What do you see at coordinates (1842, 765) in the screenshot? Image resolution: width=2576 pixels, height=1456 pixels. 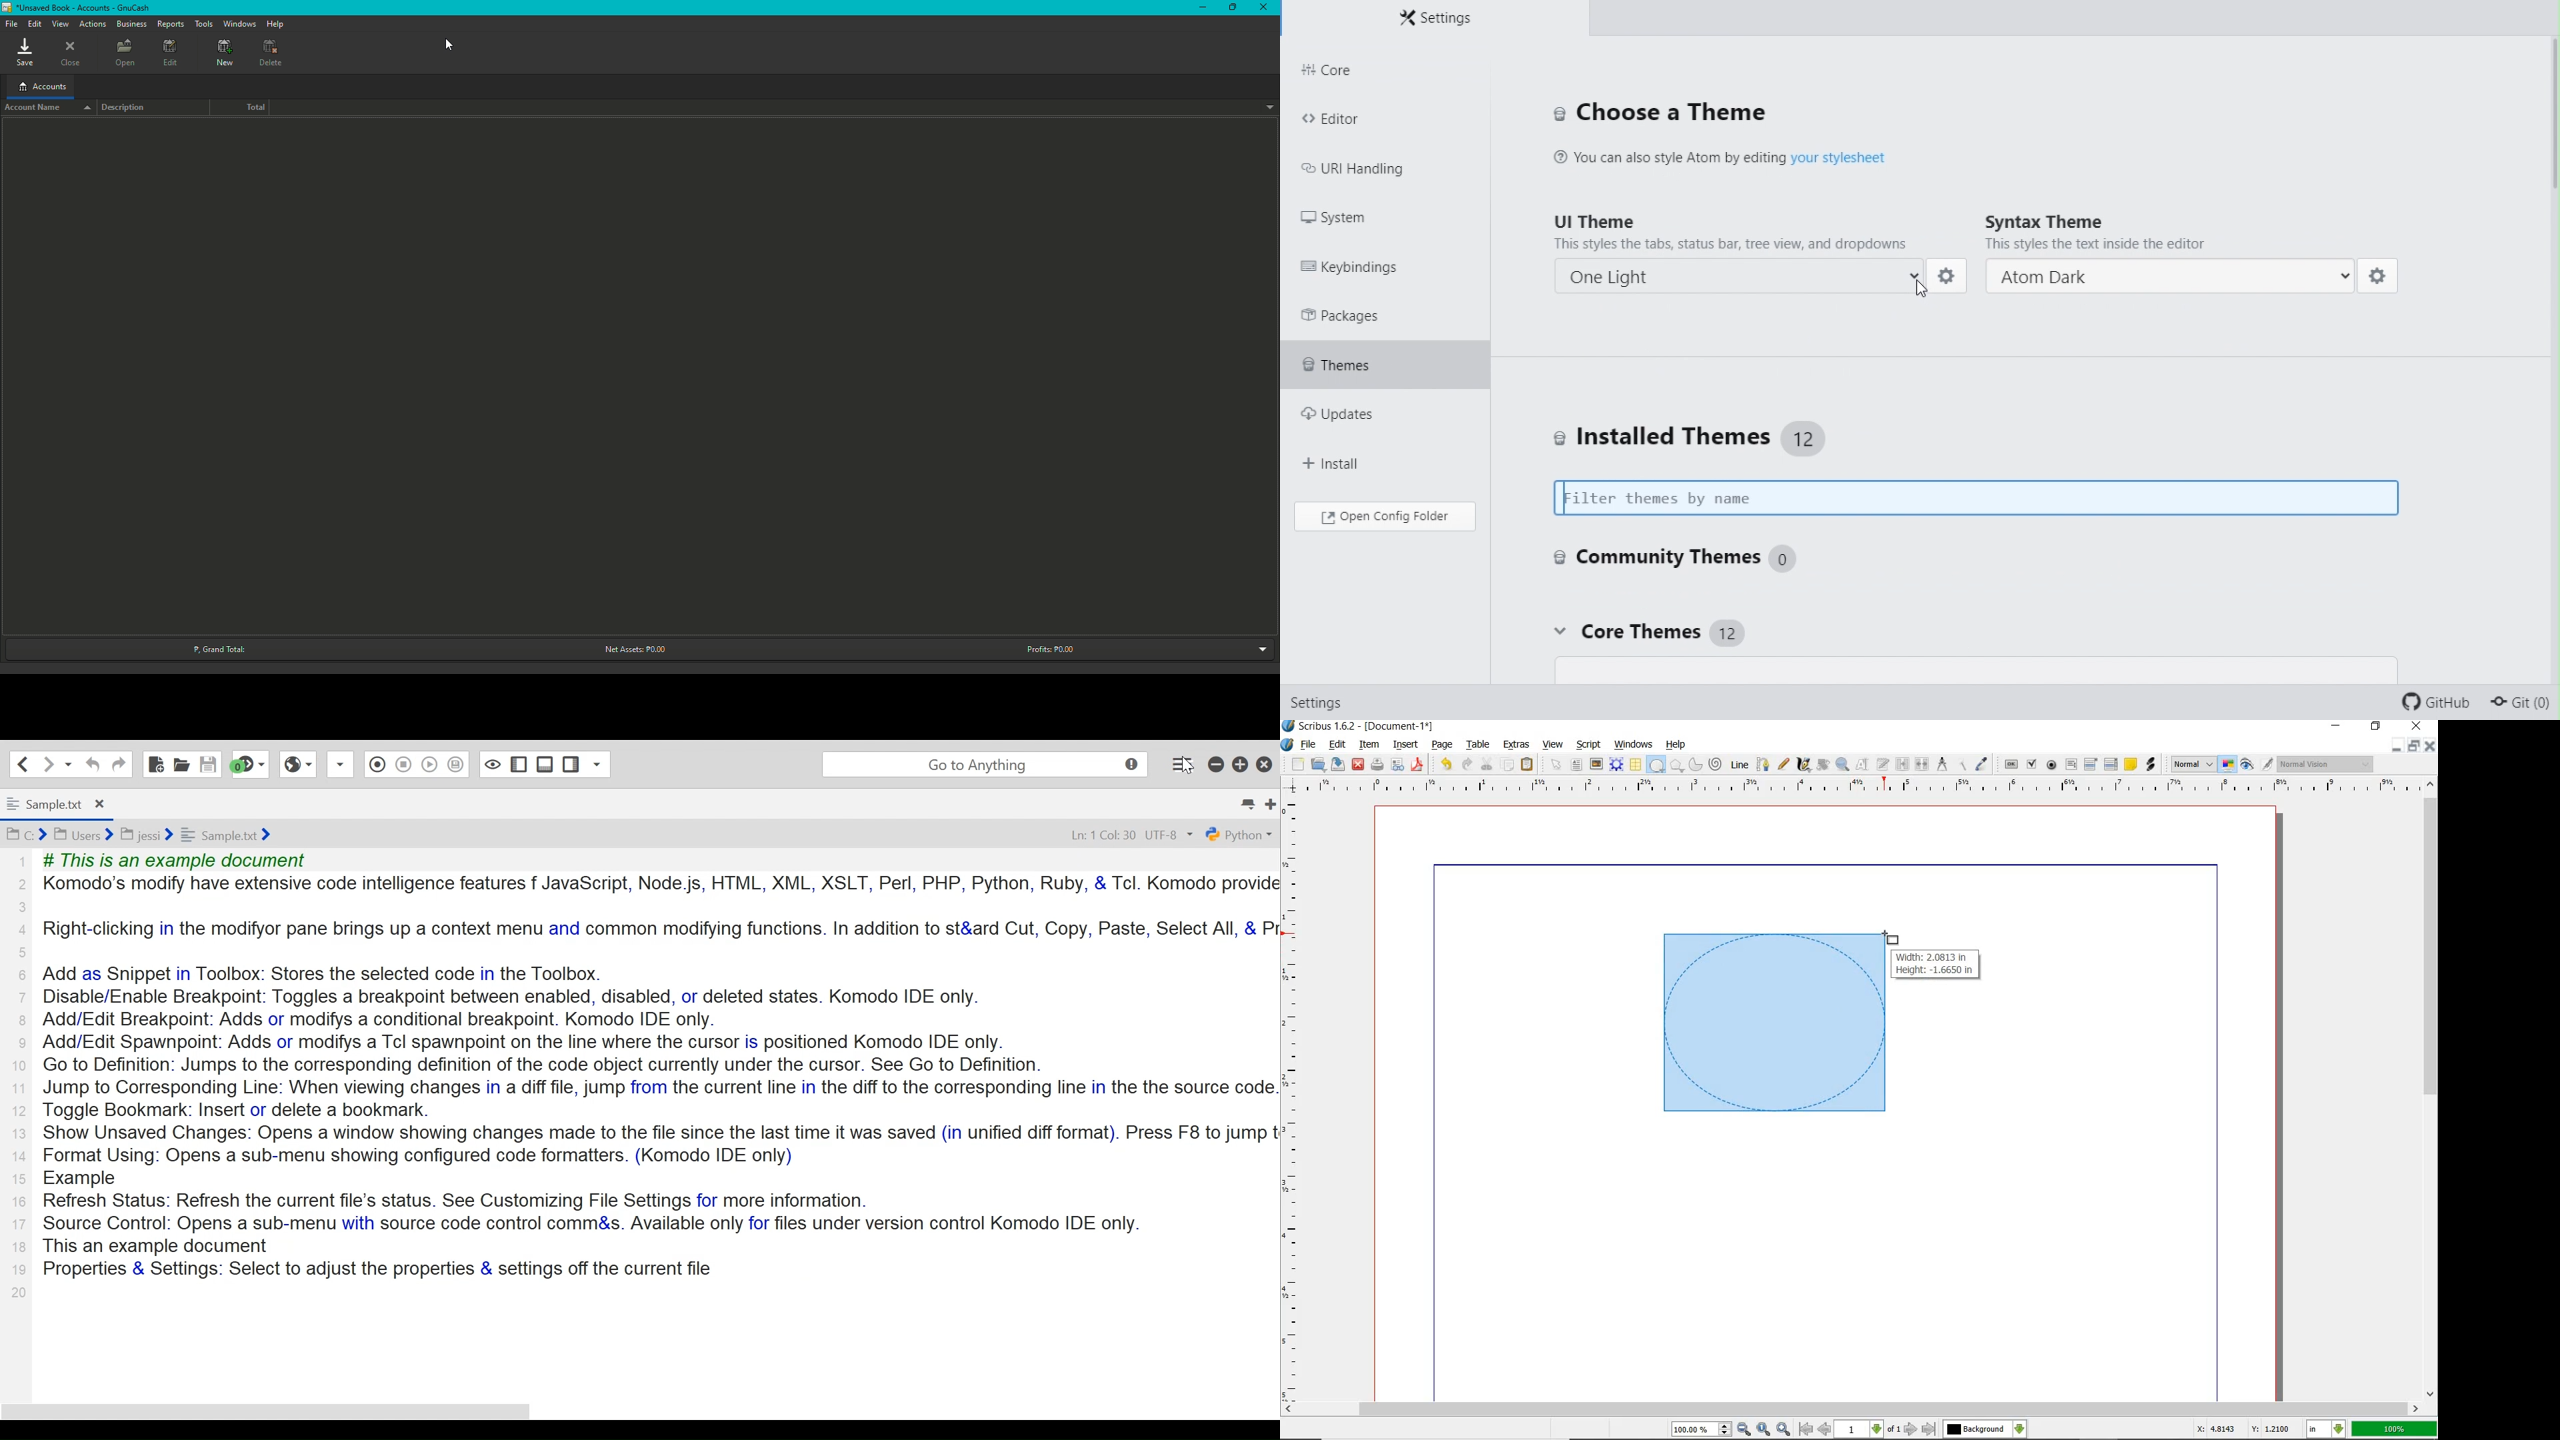 I see `ZOOM IN OR OUT` at bounding box center [1842, 765].